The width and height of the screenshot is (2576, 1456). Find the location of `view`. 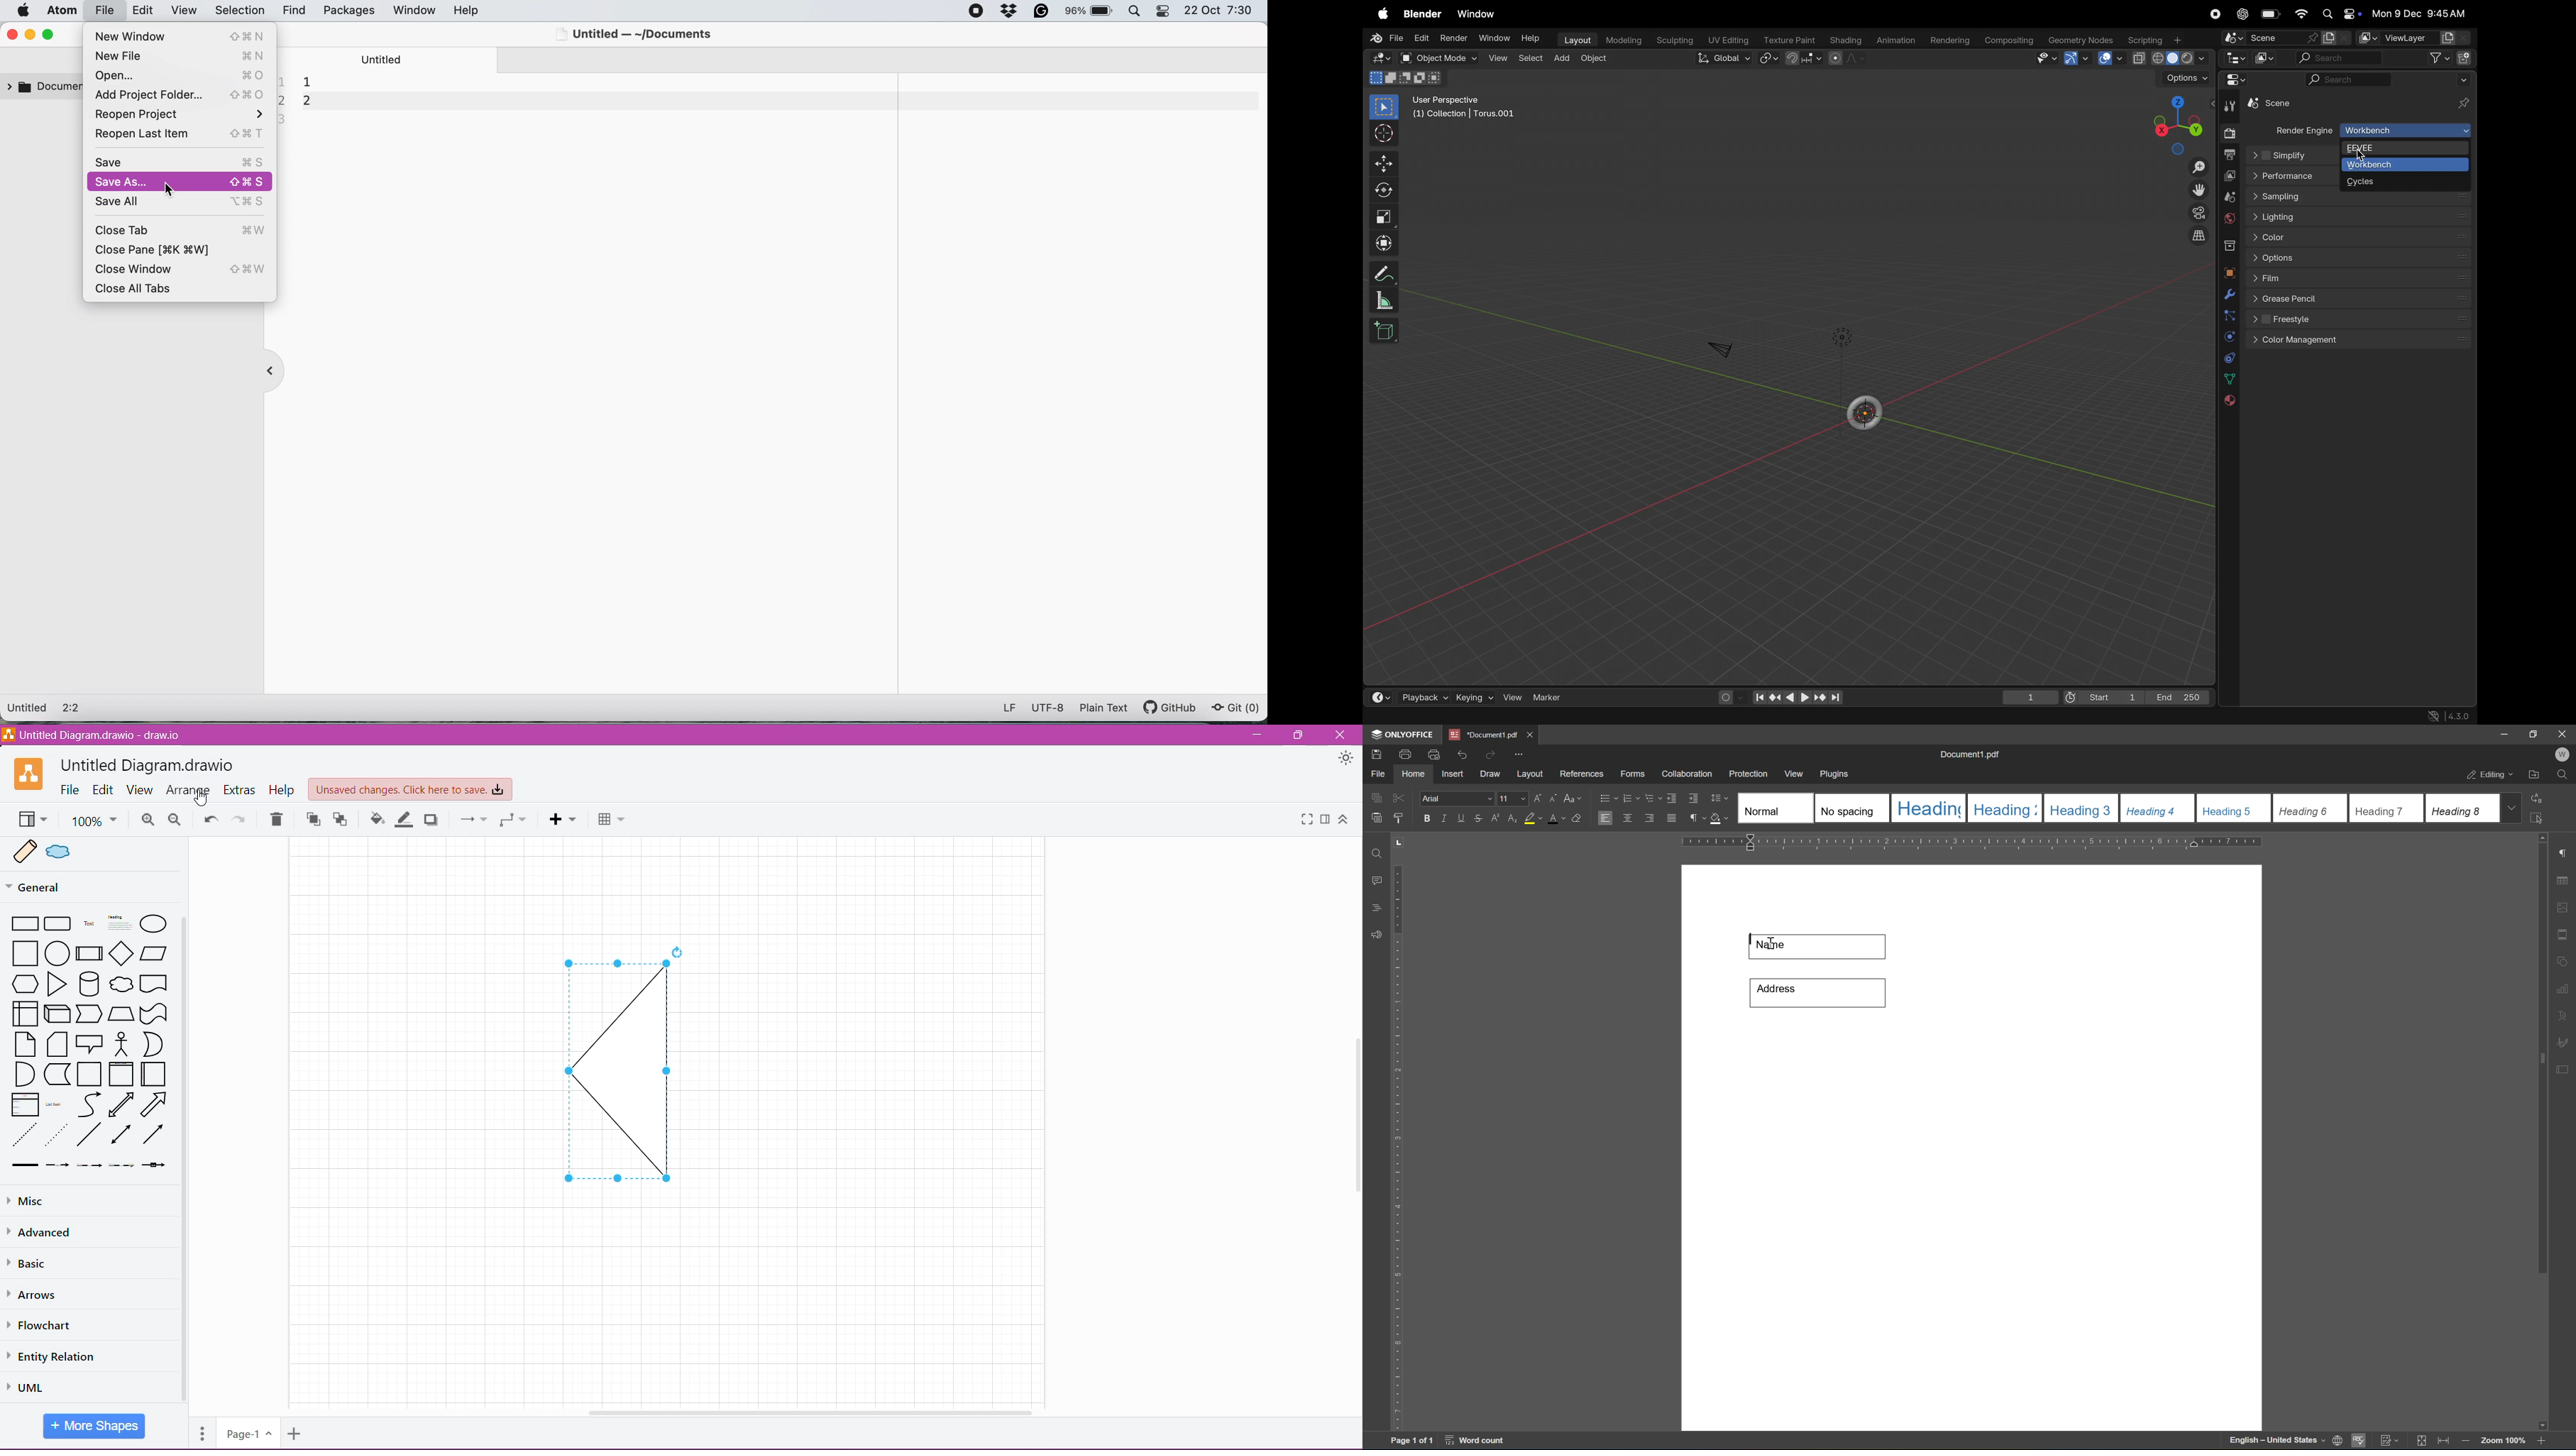

view is located at coordinates (186, 9).